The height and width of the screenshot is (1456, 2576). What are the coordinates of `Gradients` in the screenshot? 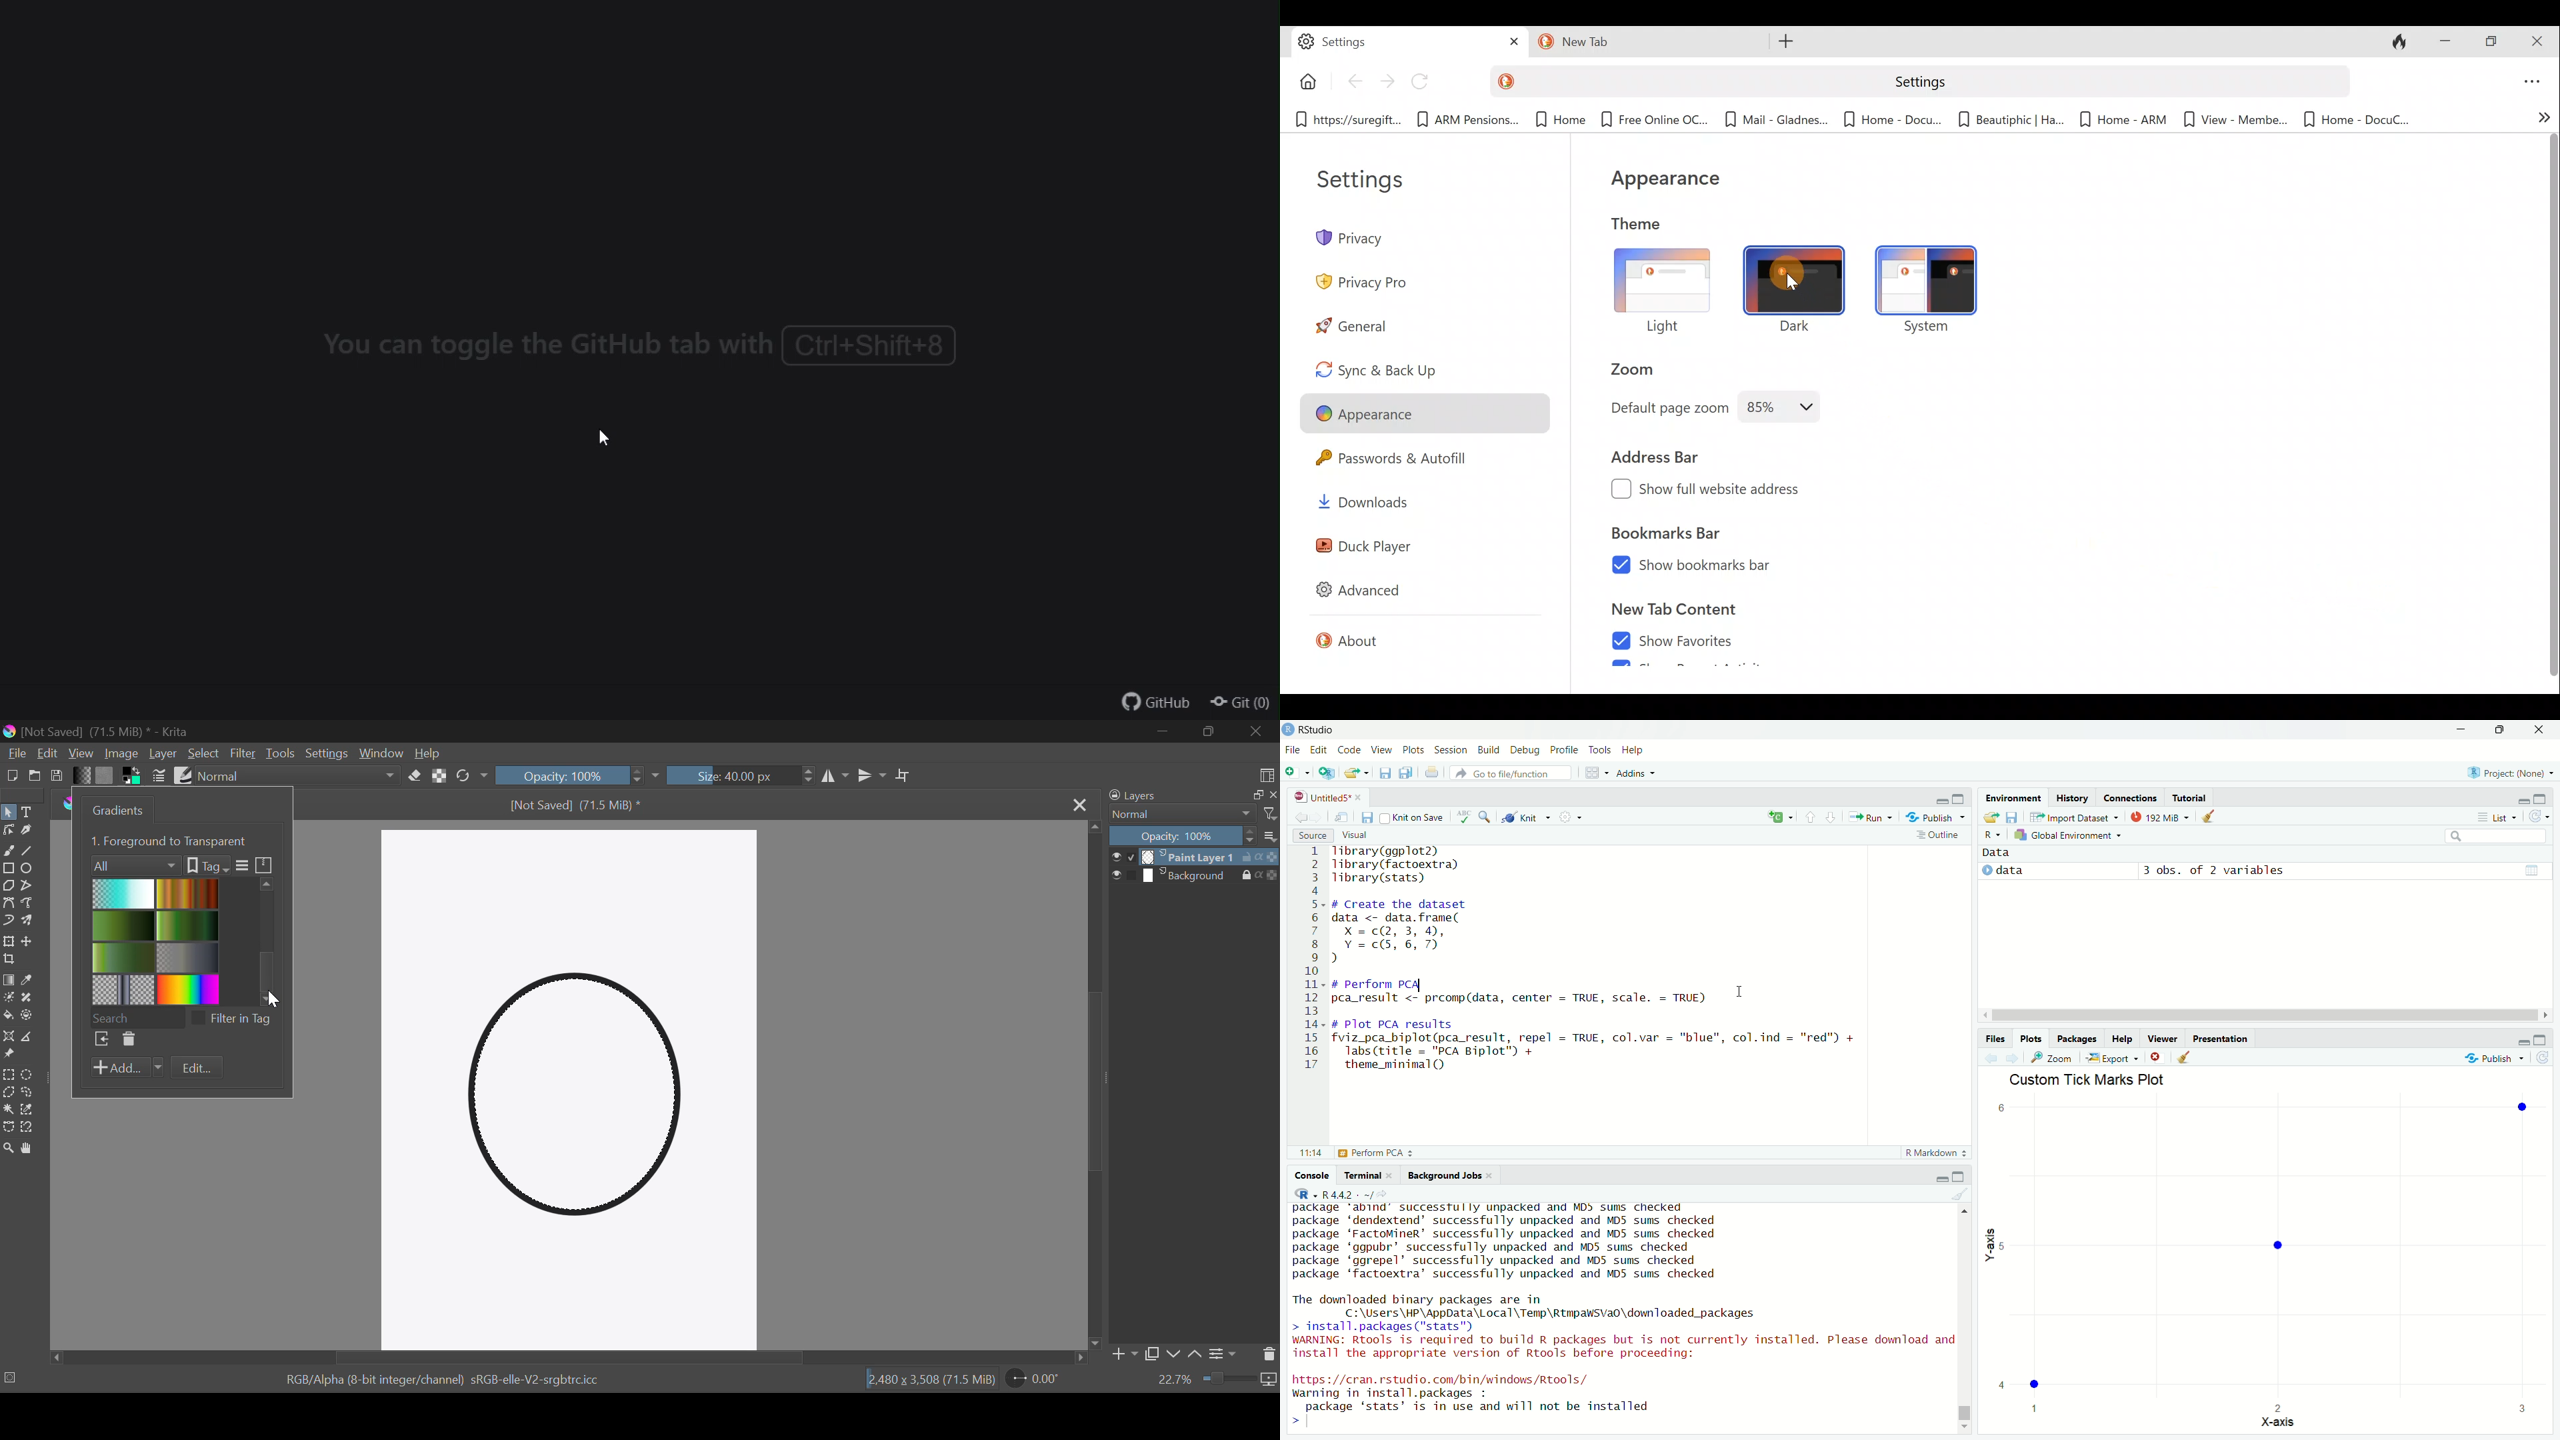 It's located at (119, 810).